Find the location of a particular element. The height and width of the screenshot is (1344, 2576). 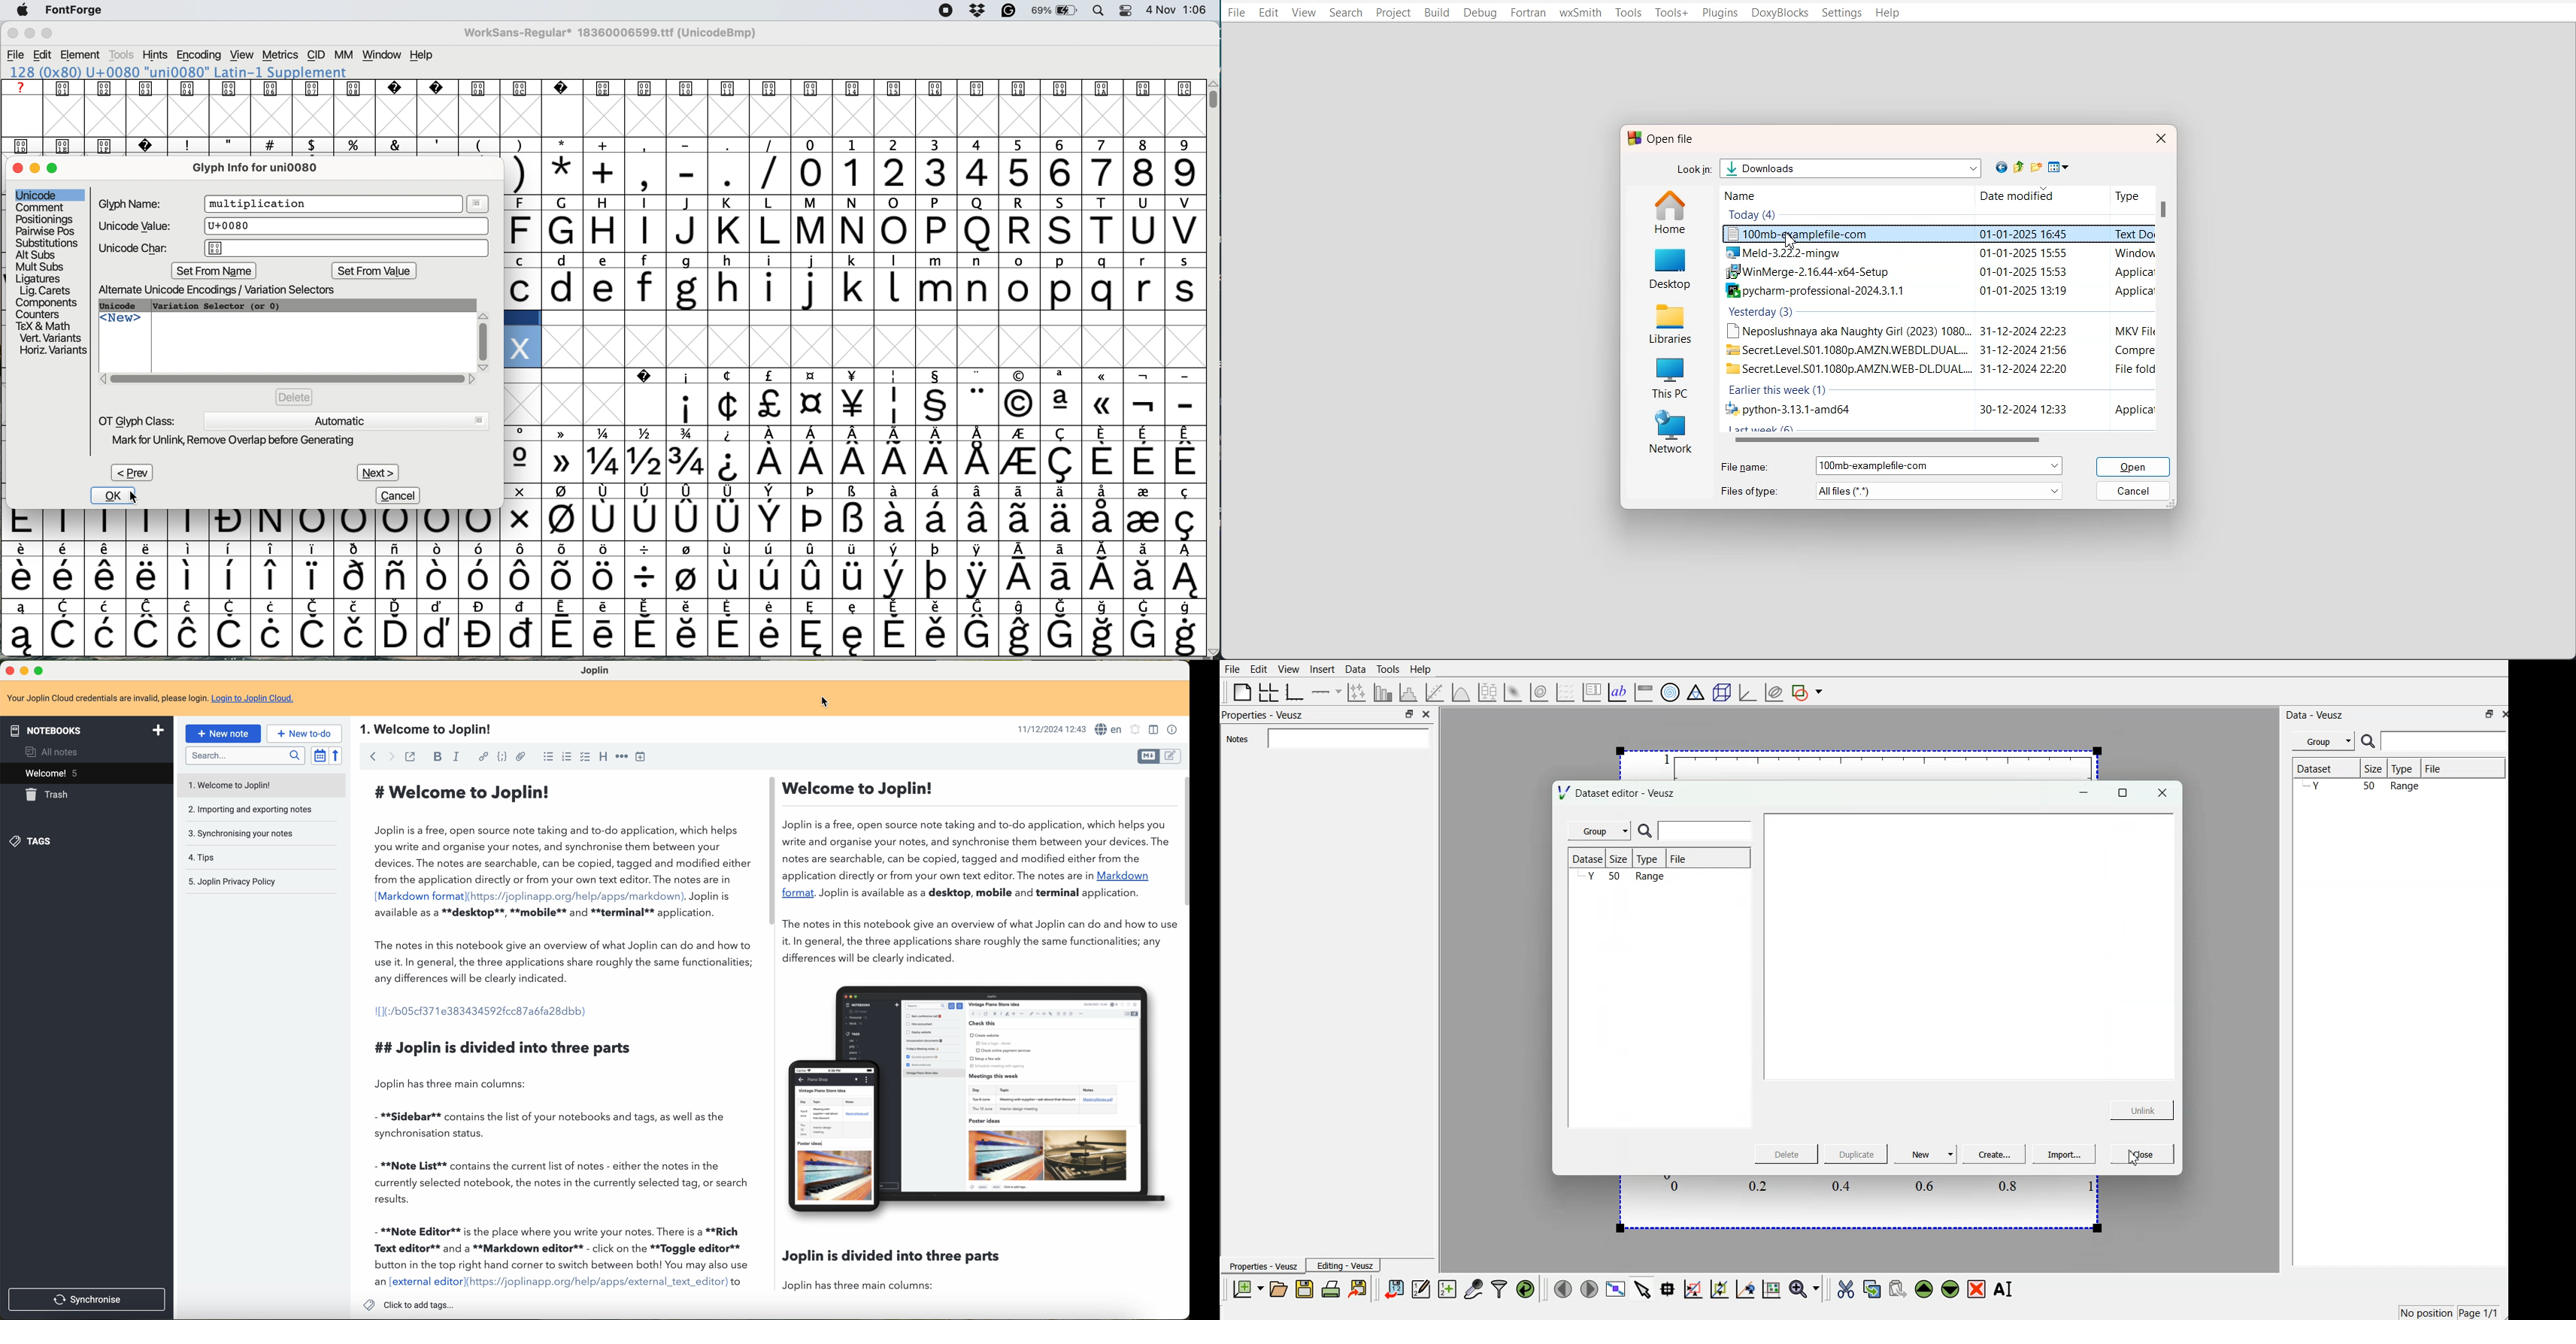

Create new folder is located at coordinates (2038, 167).